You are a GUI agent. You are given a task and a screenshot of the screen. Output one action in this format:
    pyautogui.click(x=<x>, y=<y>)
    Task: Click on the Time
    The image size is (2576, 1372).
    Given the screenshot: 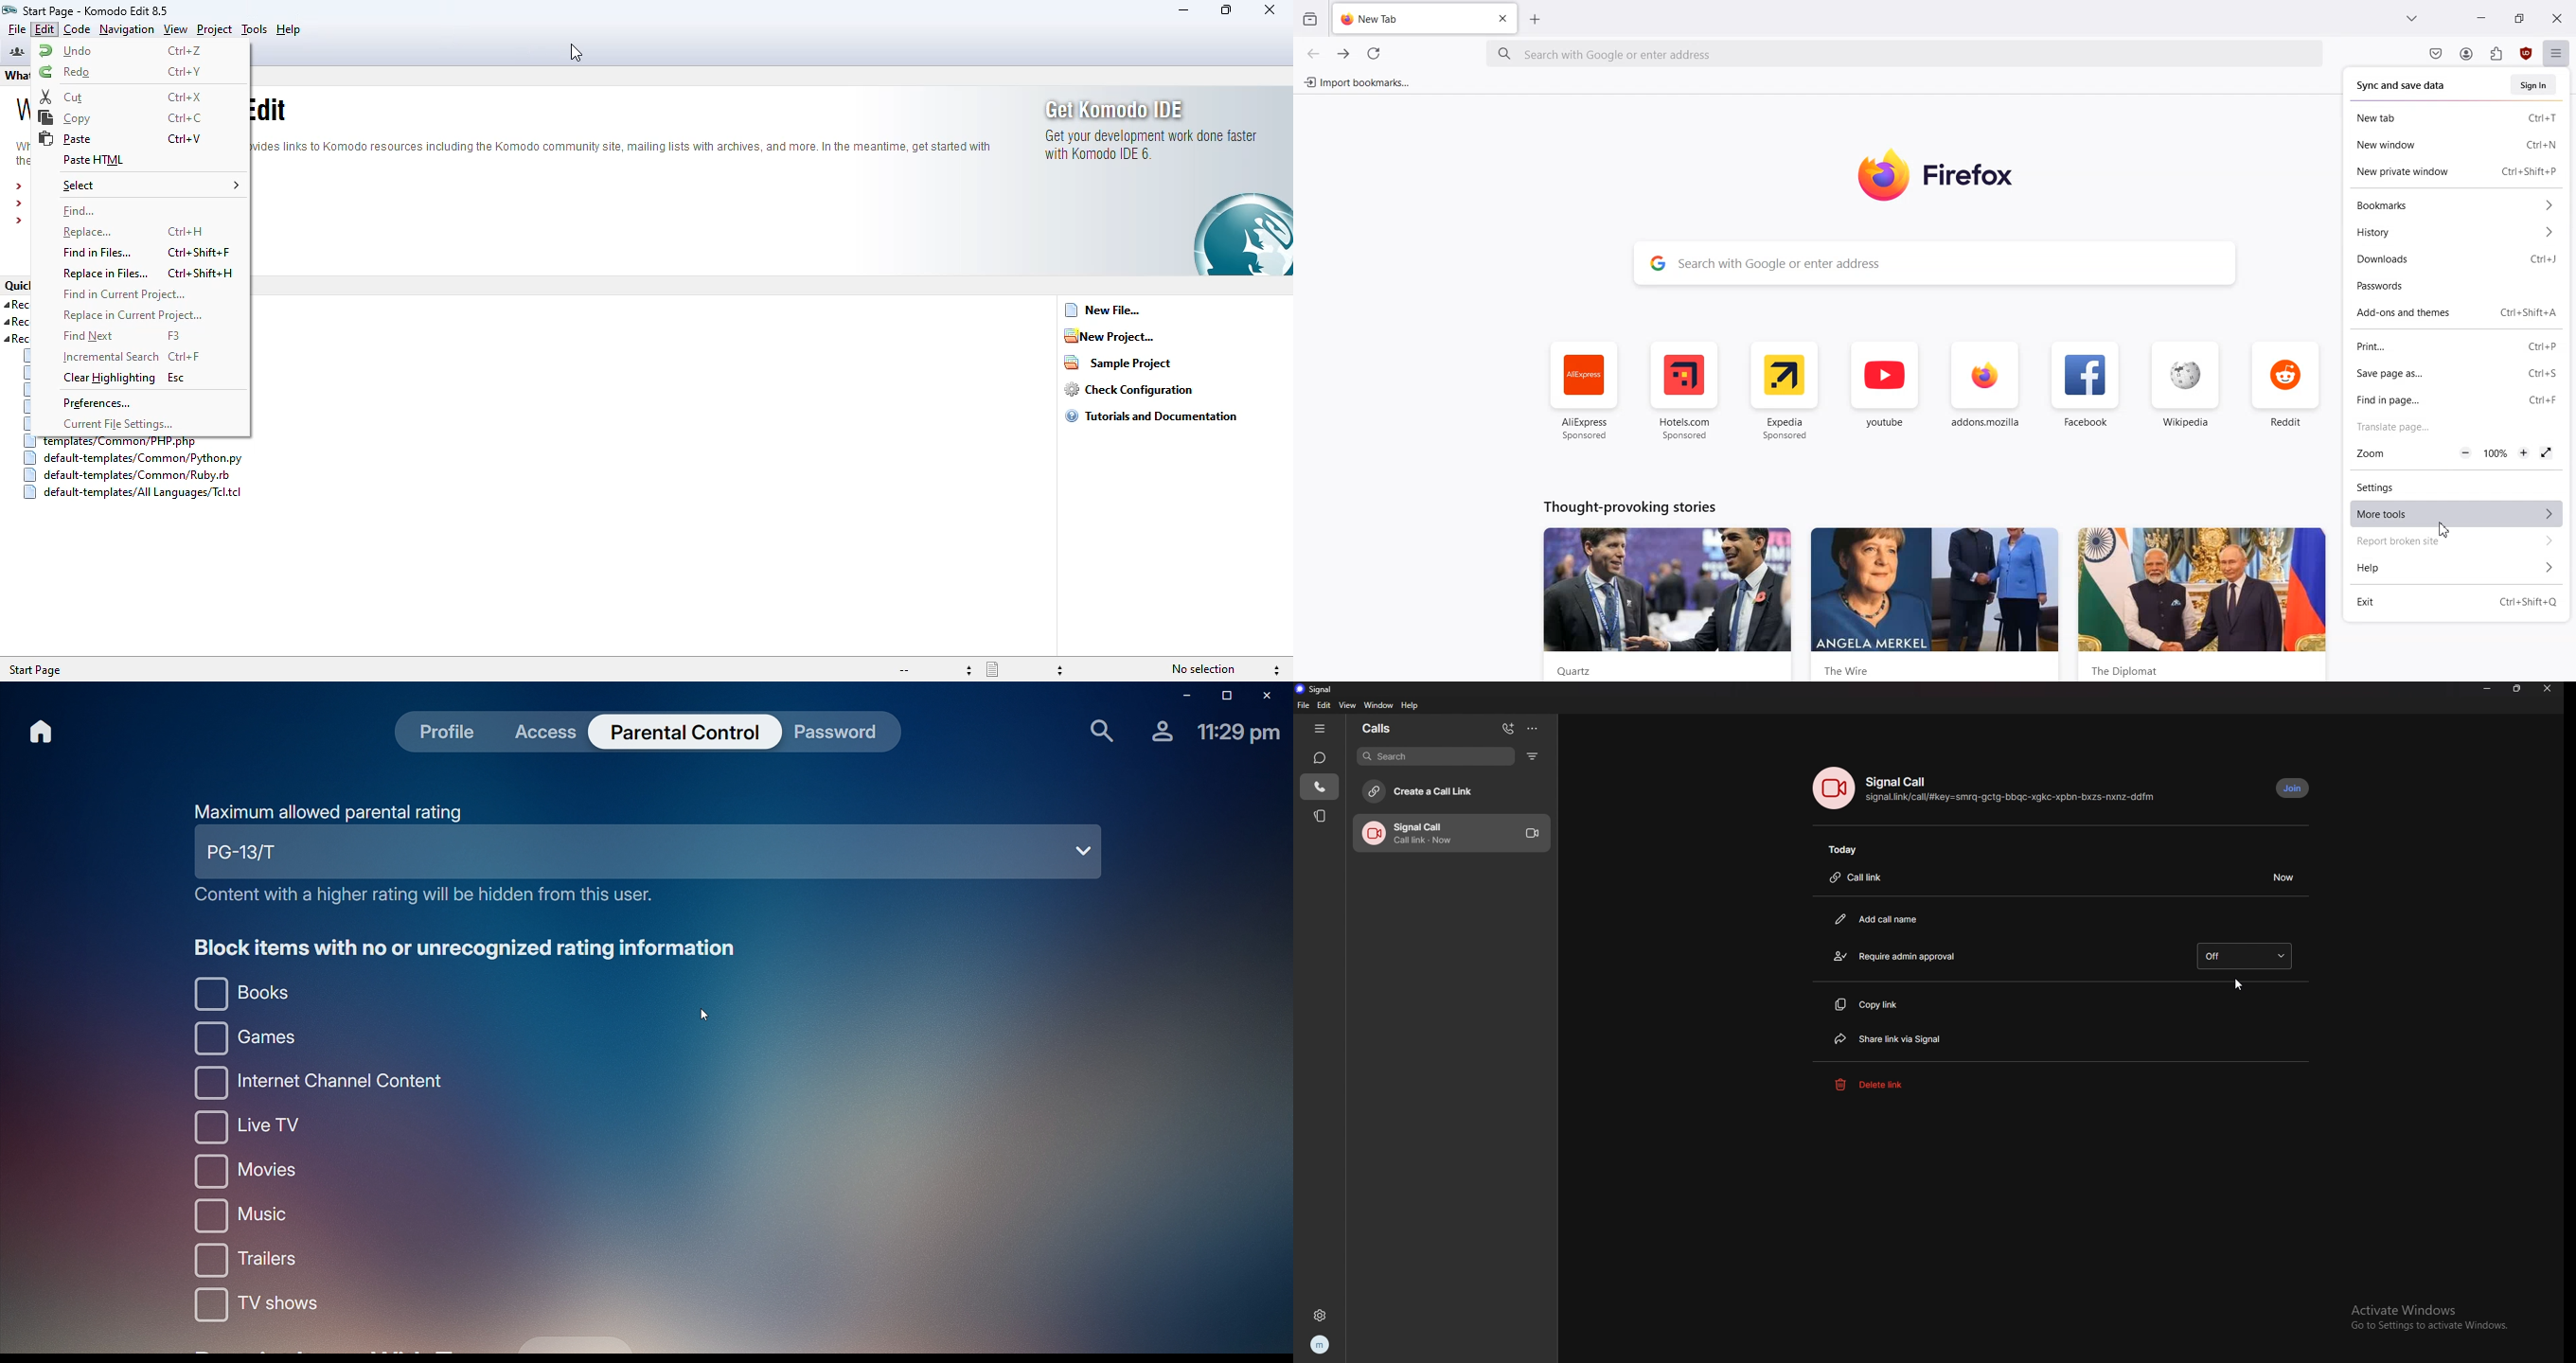 What is the action you would take?
    pyautogui.click(x=1239, y=734)
    